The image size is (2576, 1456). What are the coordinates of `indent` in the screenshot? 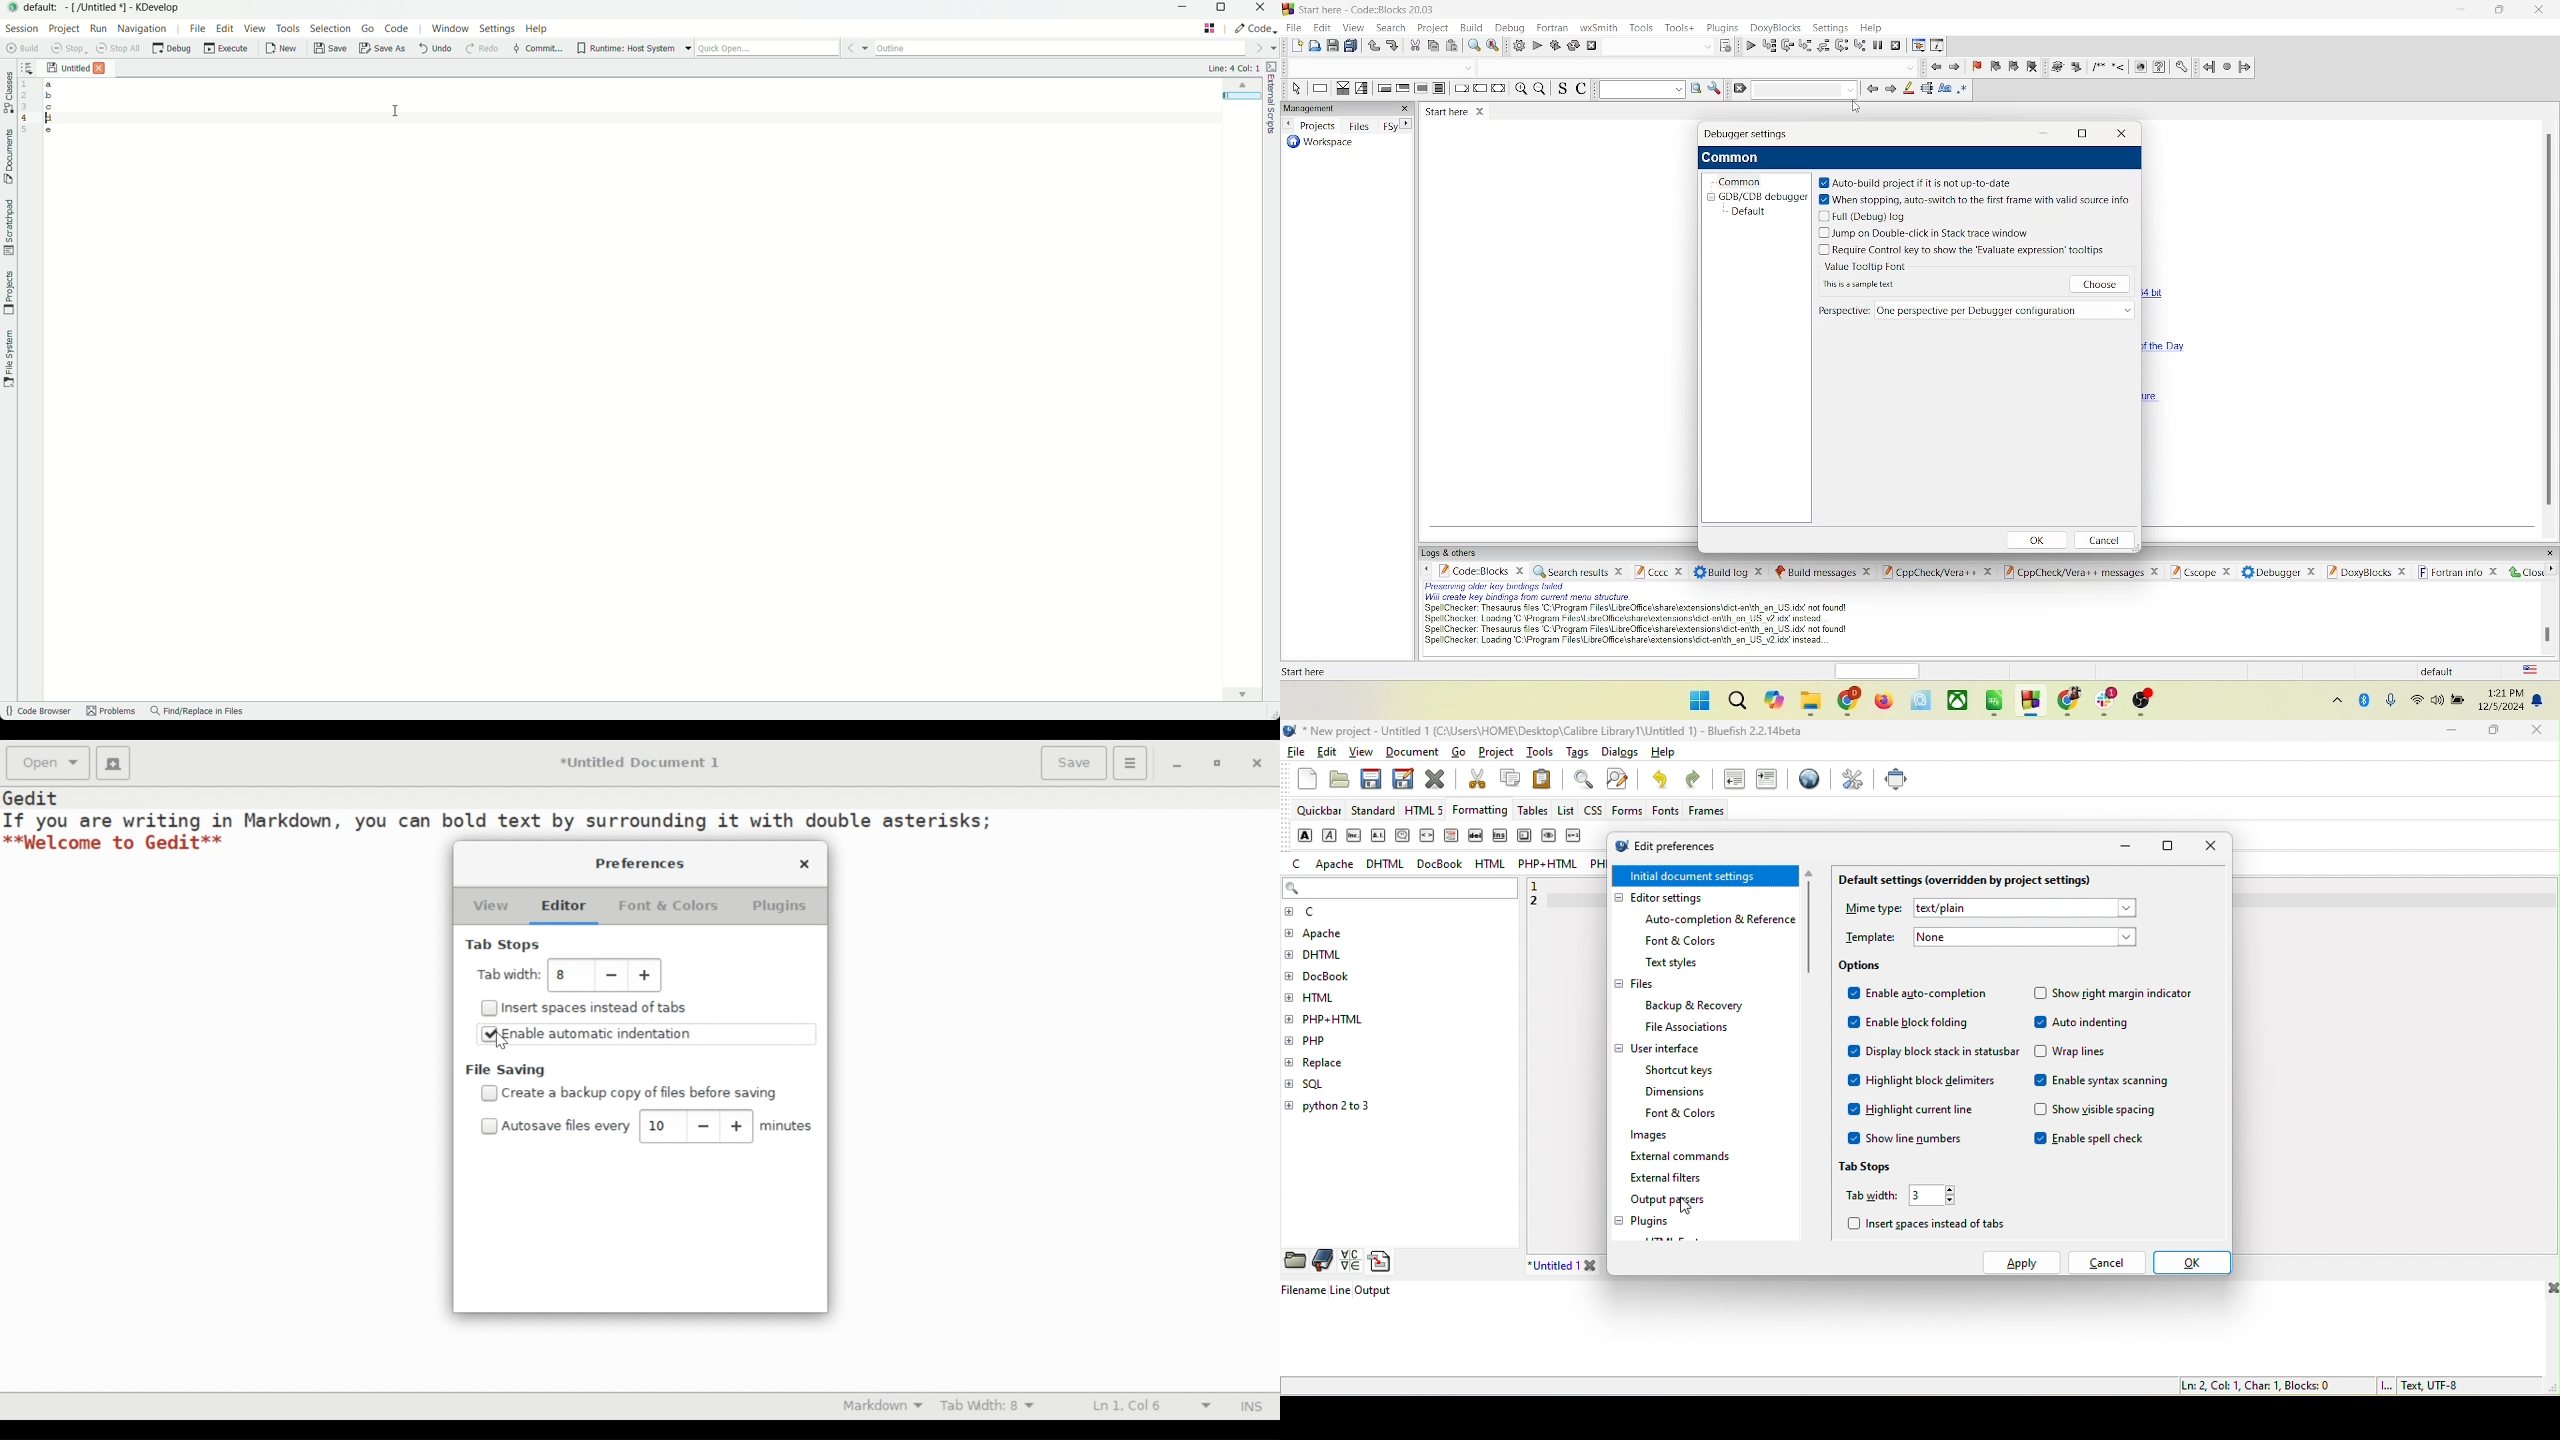 It's located at (1769, 781).